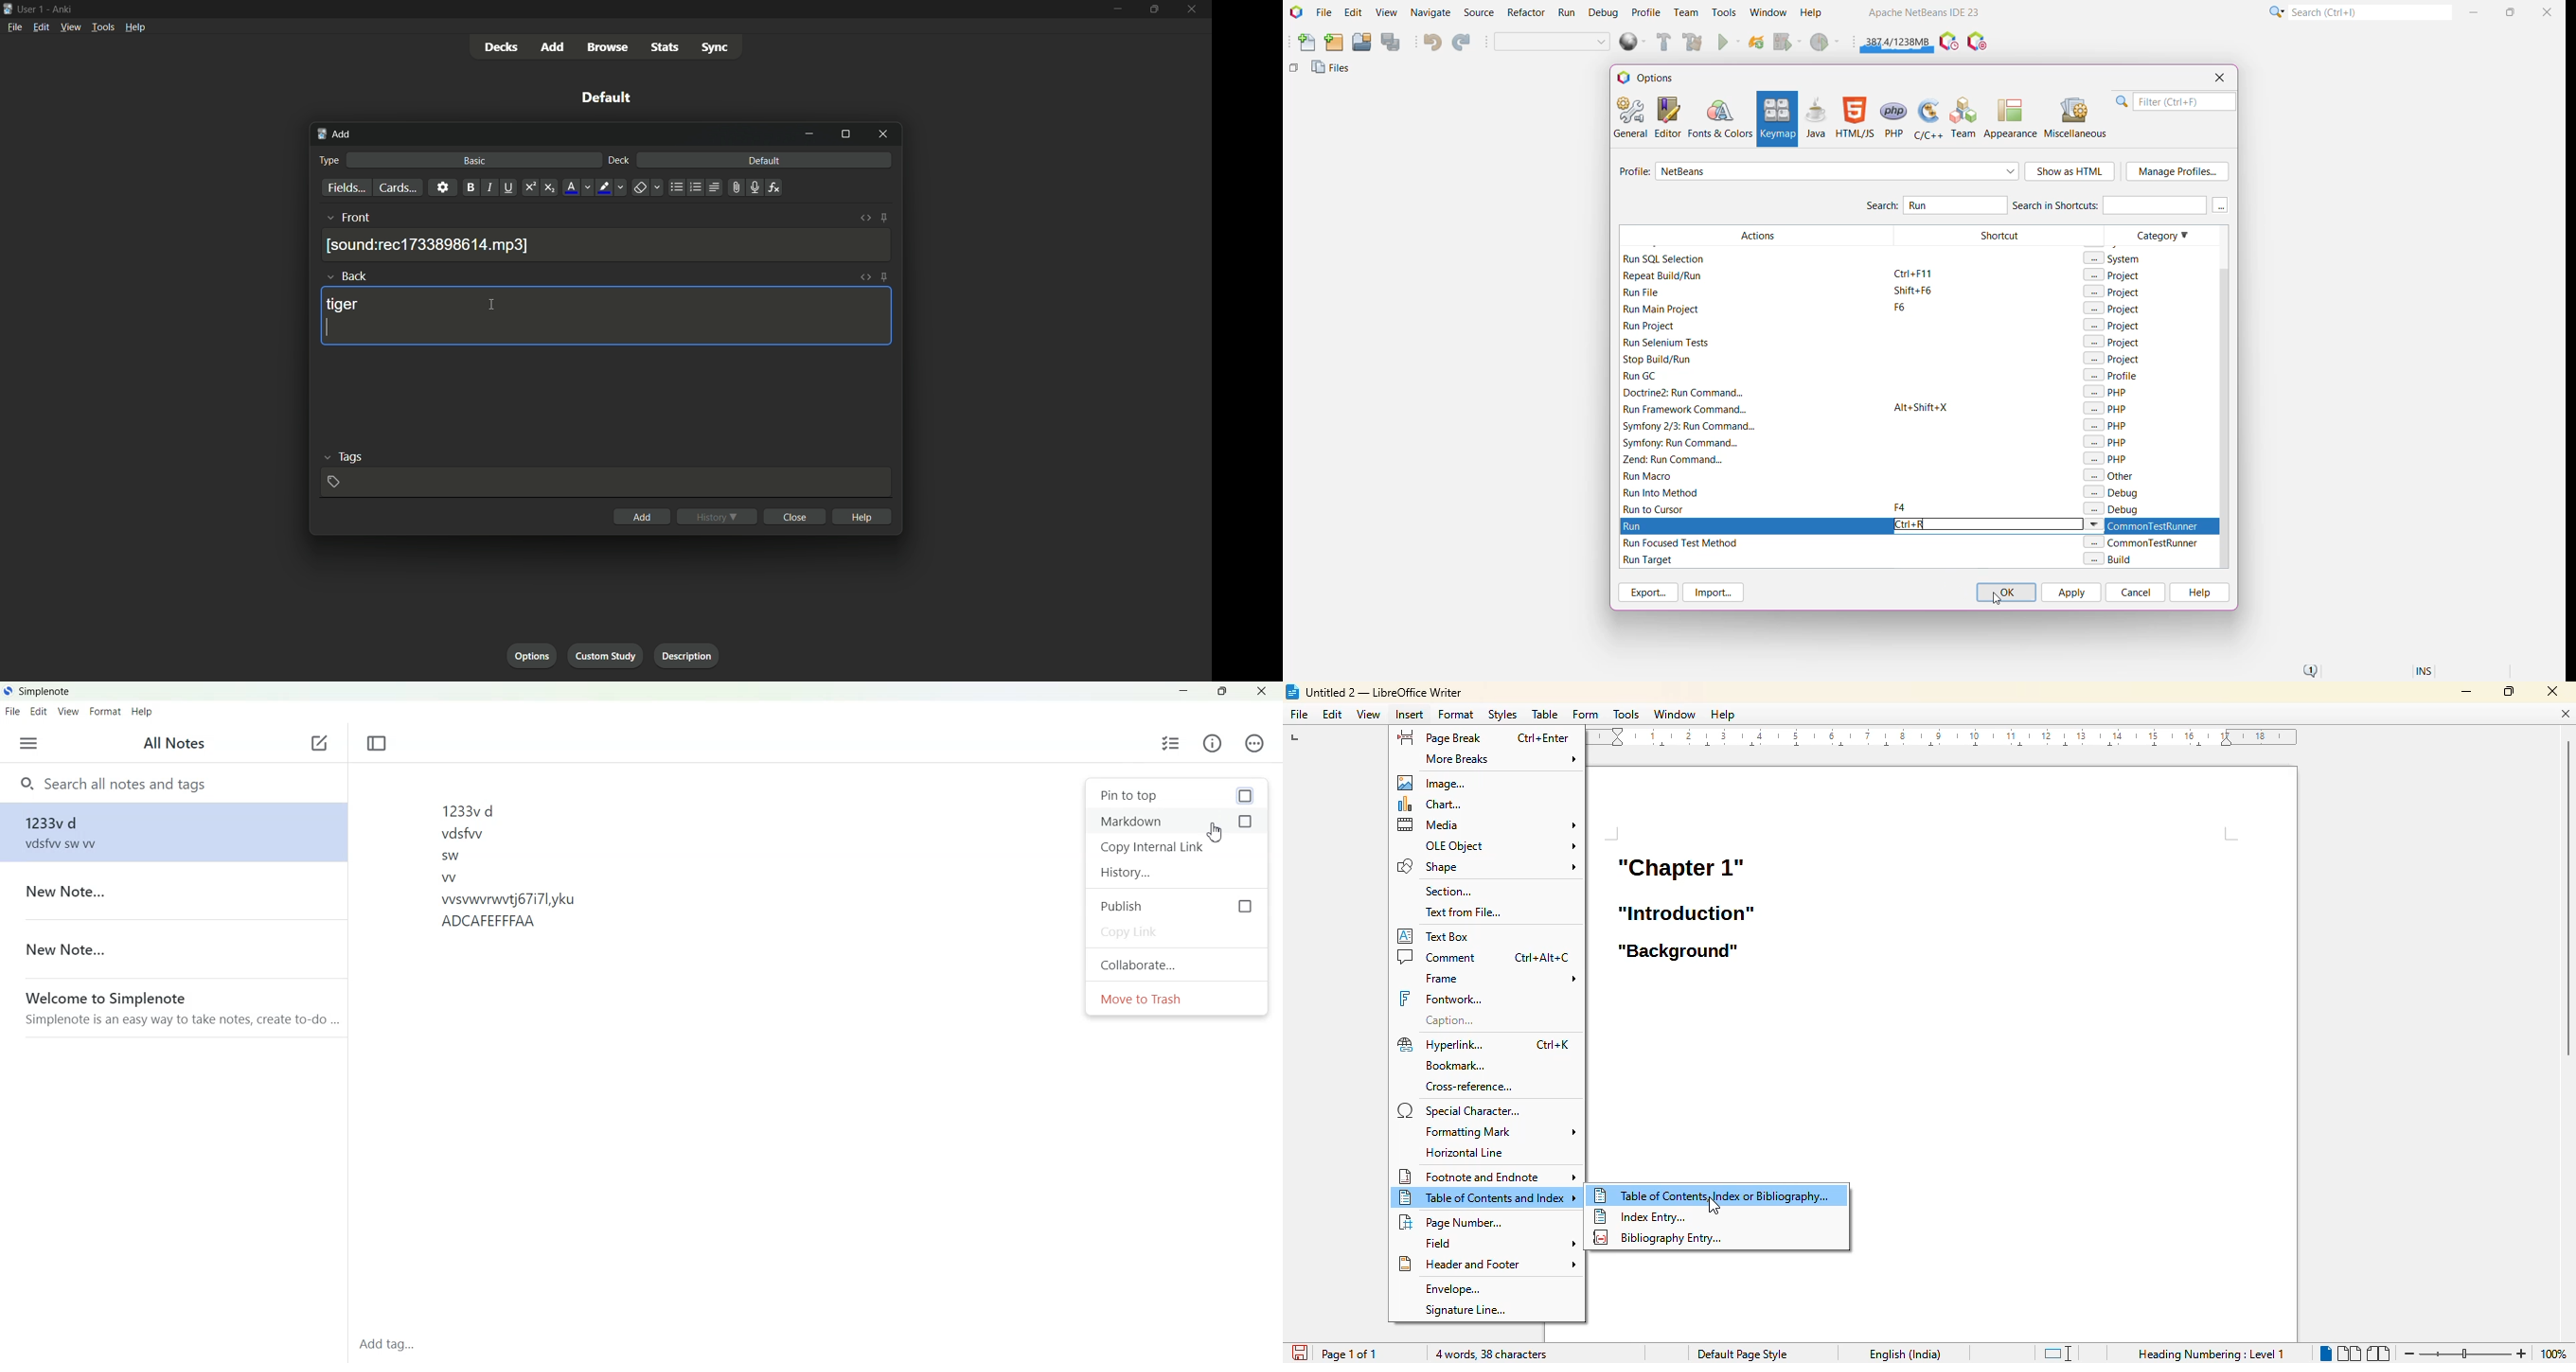 Image resolution: width=2576 pixels, height=1372 pixels. Describe the element at coordinates (774, 187) in the screenshot. I see `equations` at that location.